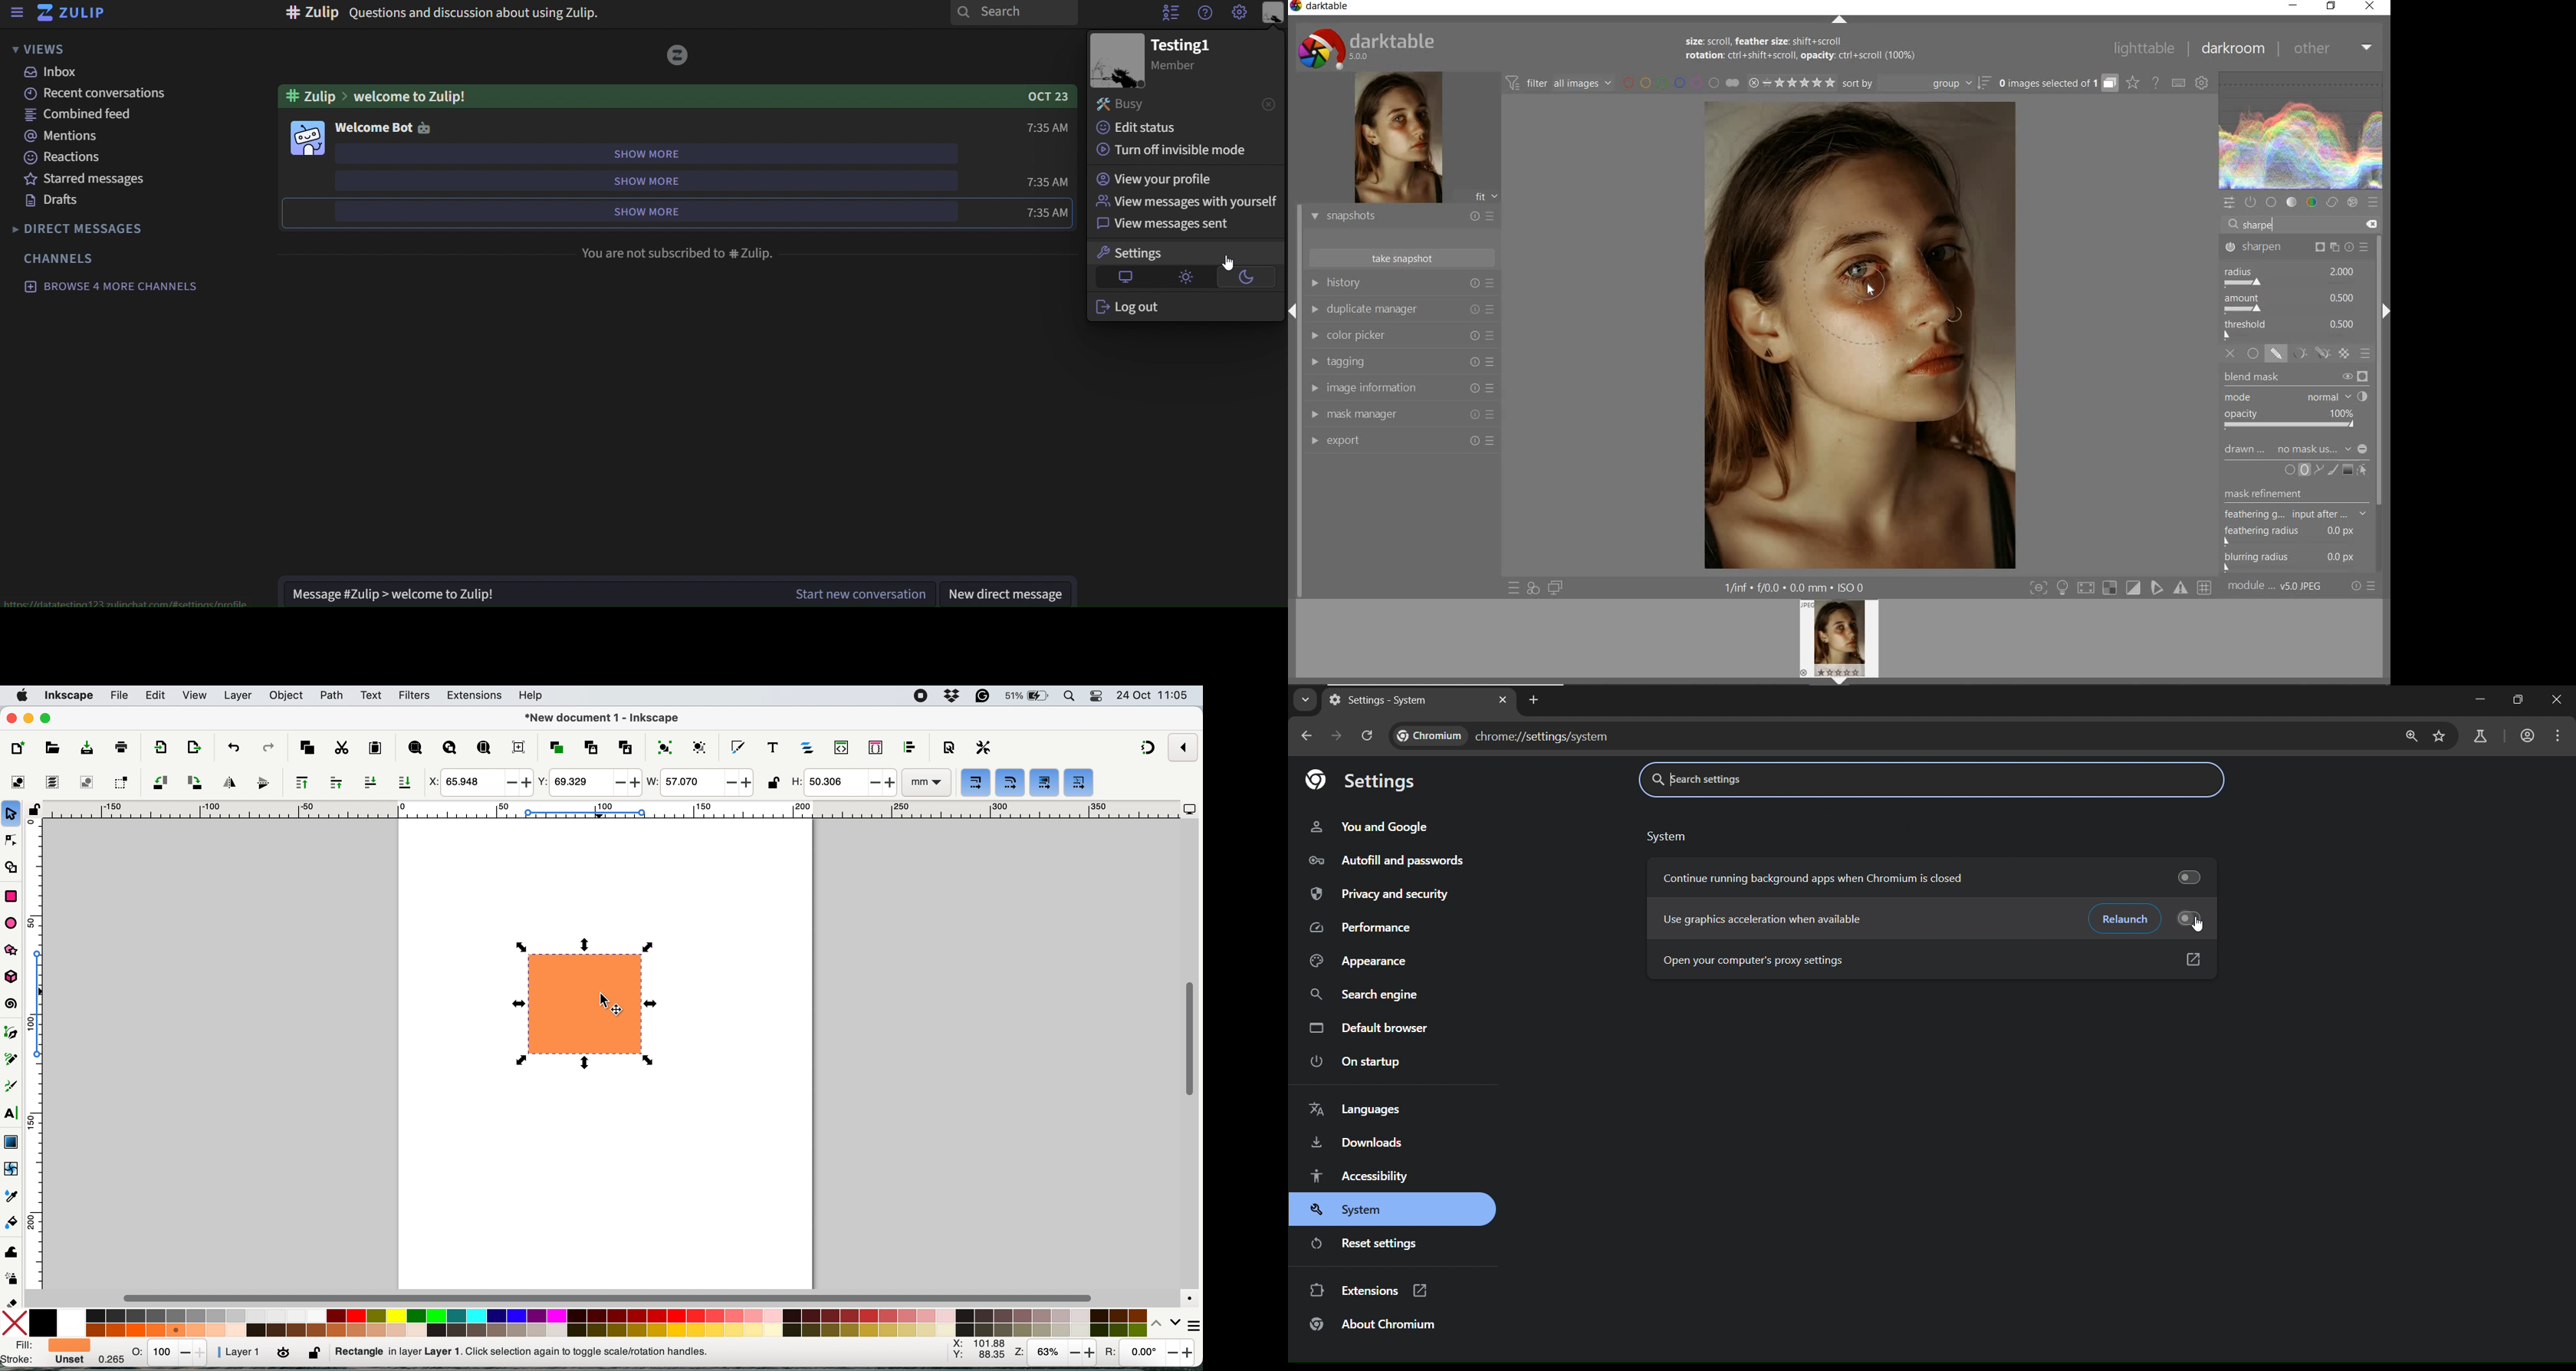 The height and width of the screenshot is (1372, 2576). Describe the element at coordinates (1403, 258) in the screenshot. I see `take snapshots` at that location.